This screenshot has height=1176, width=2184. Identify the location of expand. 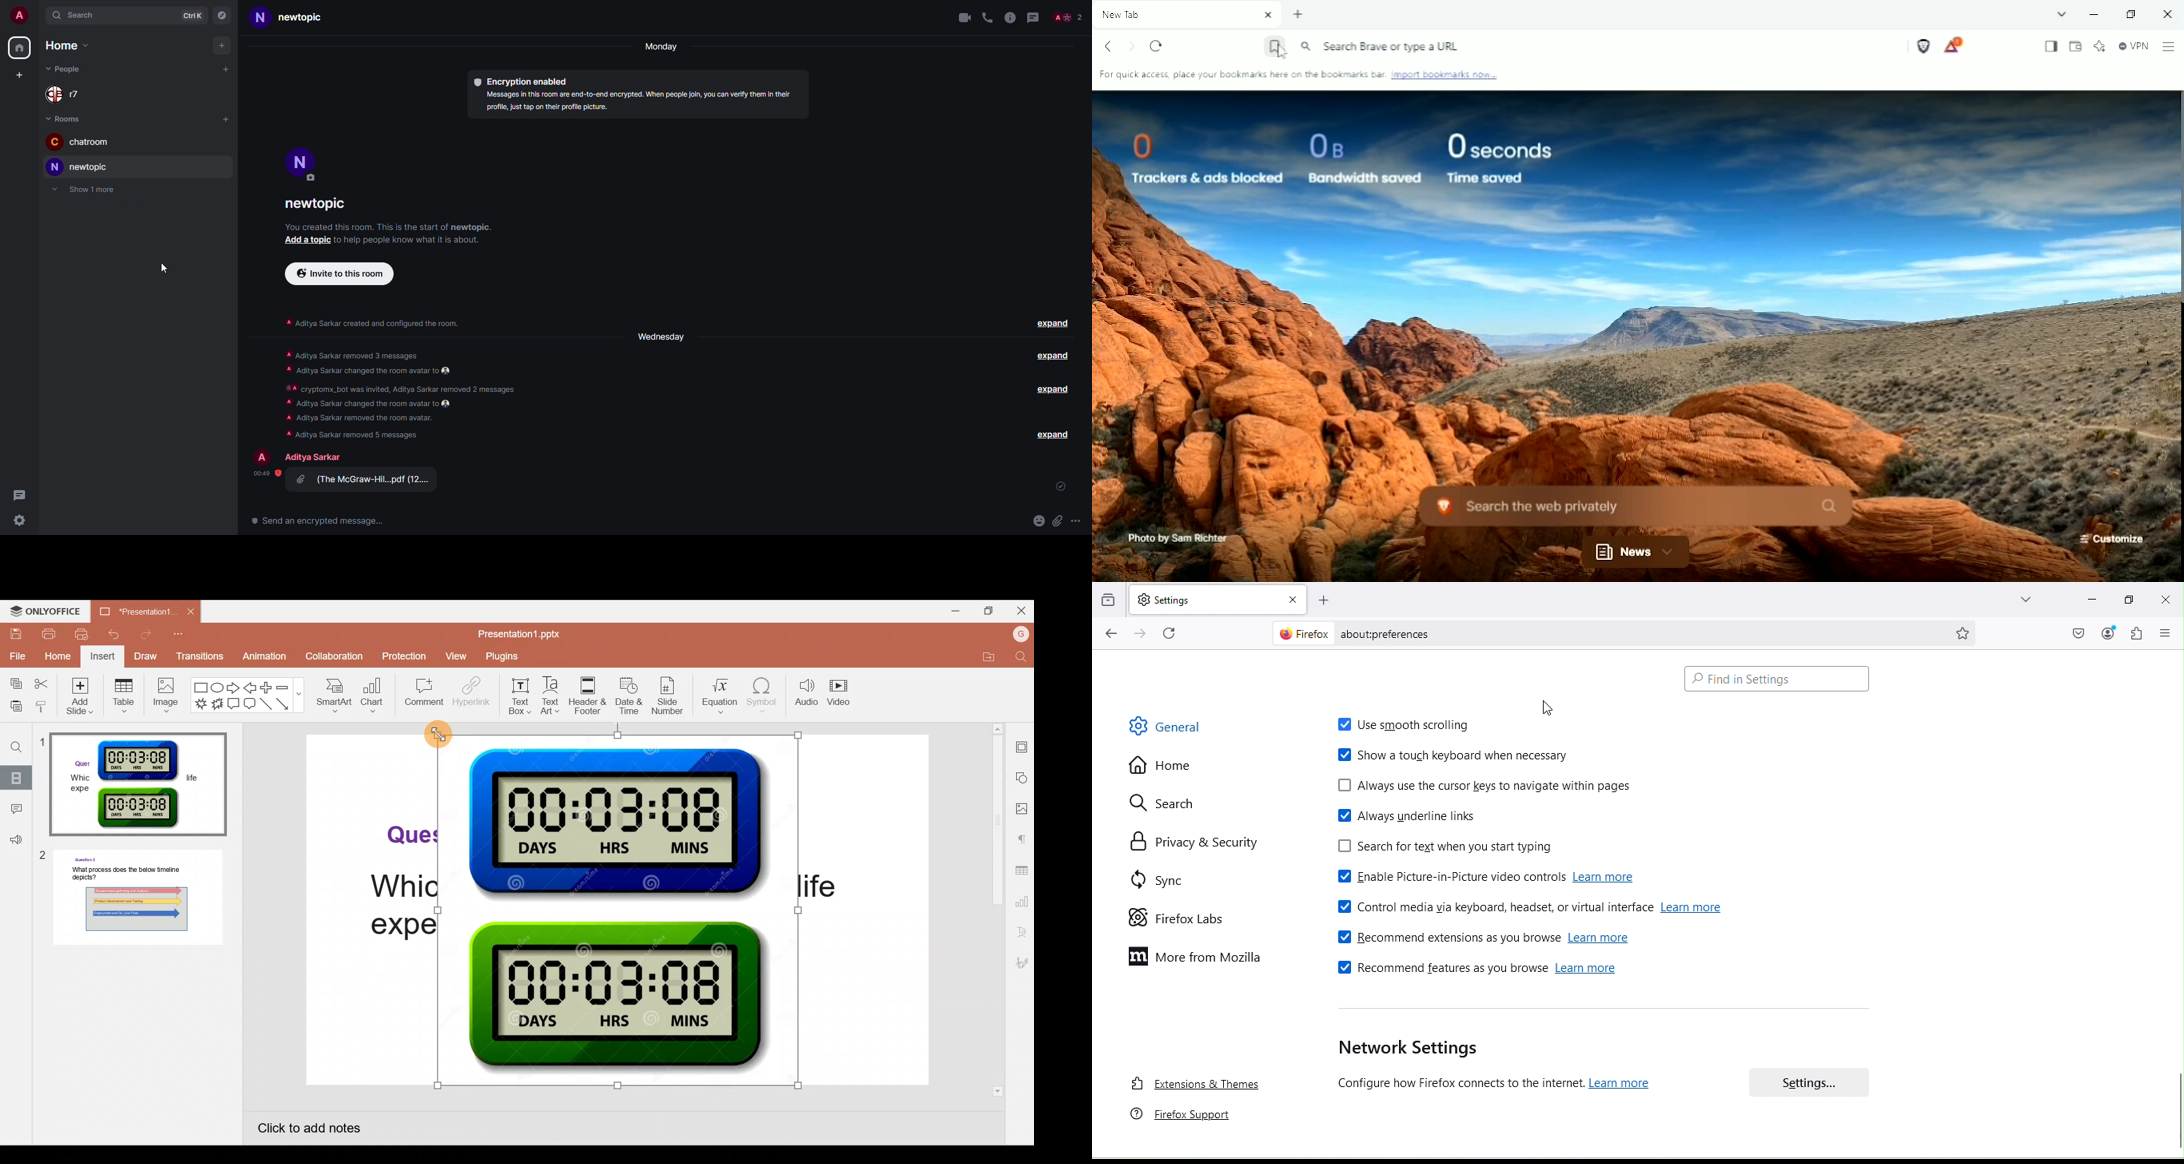
(1053, 323).